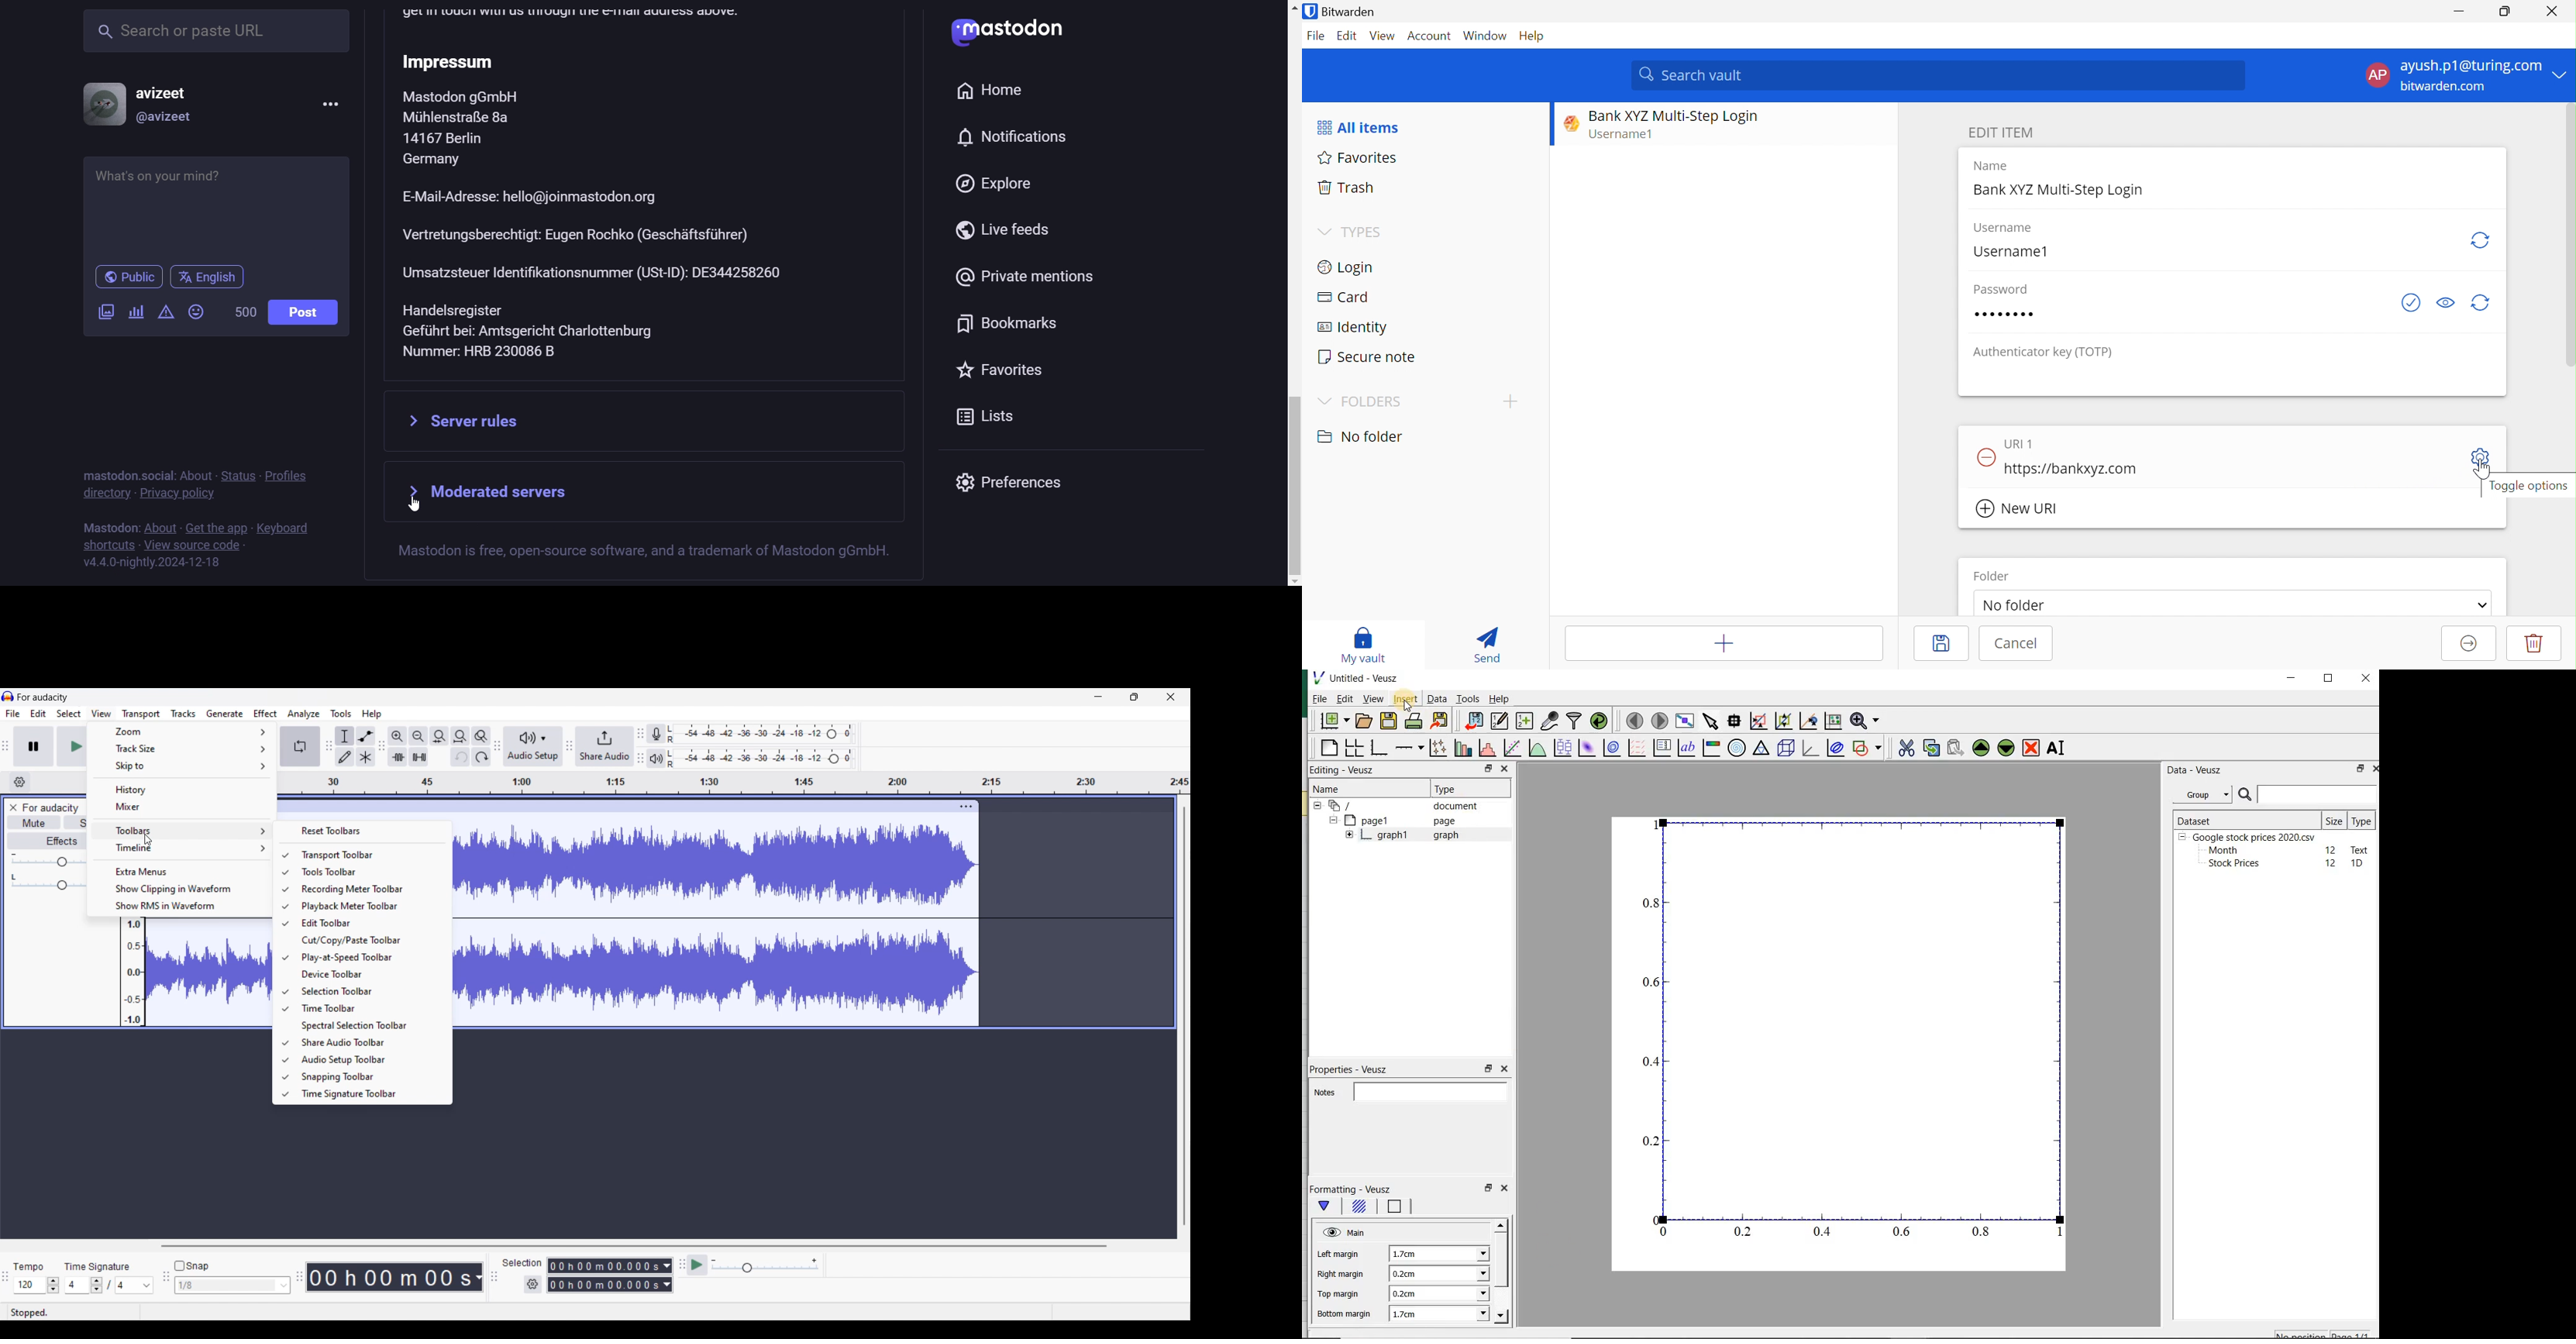 This screenshot has width=2576, height=1344. Describe the element at coordinates (1907, 750) in the screenshot. I see `cut the selected widget` at that location.